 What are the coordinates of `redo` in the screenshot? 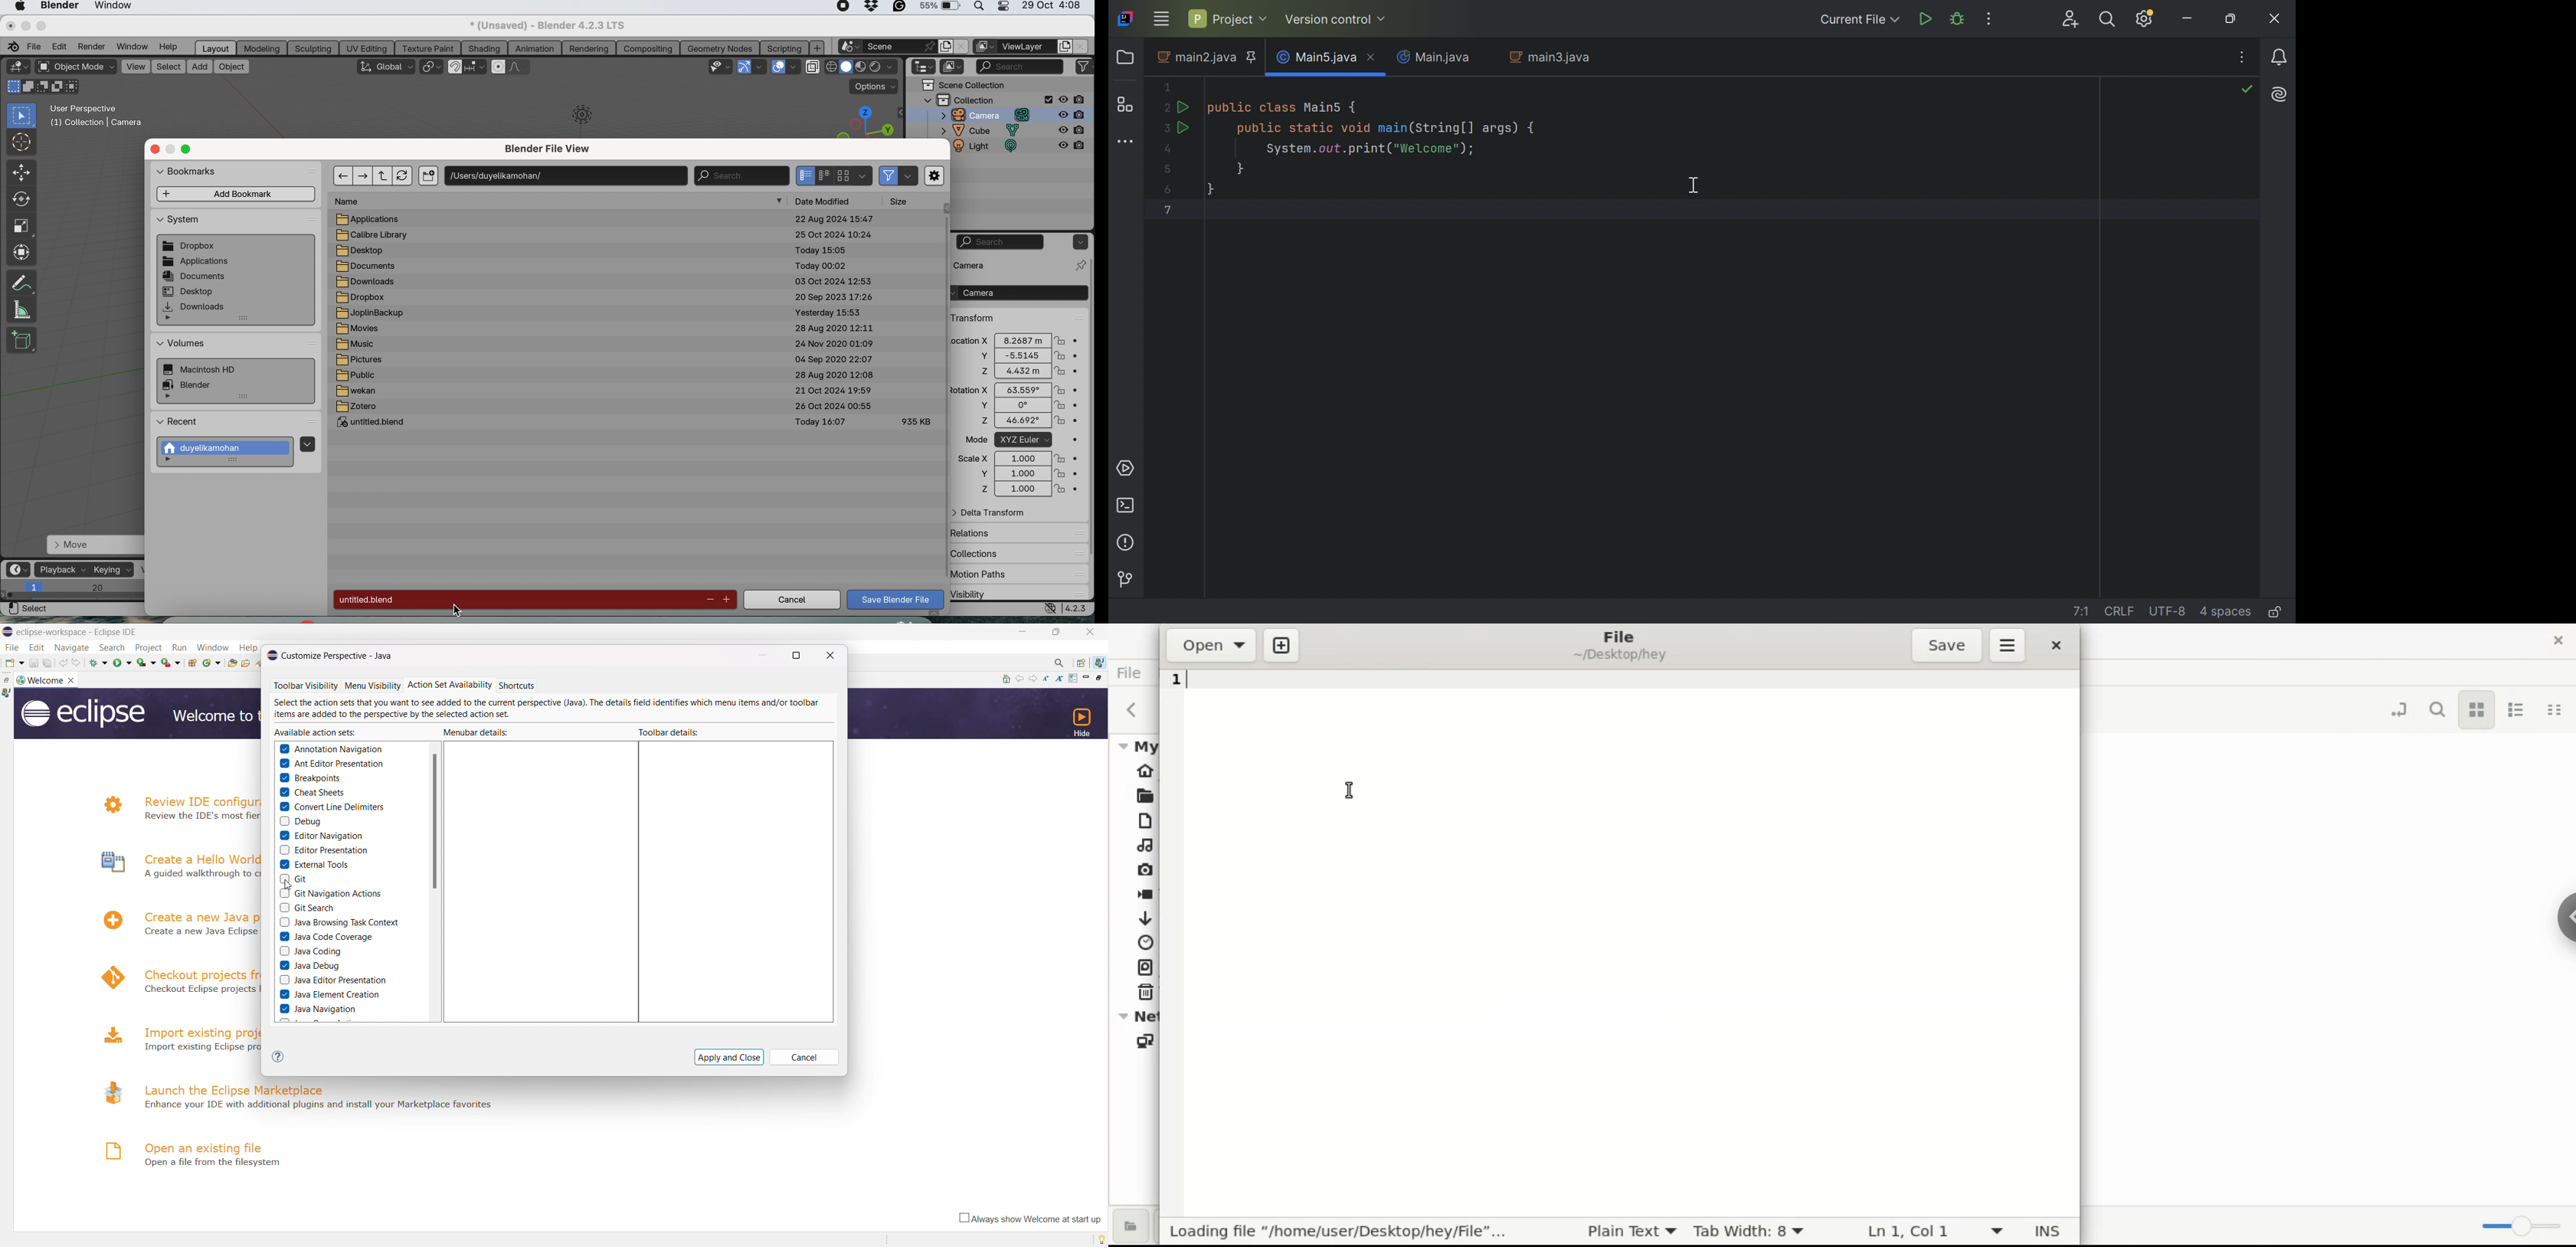 It's located at (77, 663).